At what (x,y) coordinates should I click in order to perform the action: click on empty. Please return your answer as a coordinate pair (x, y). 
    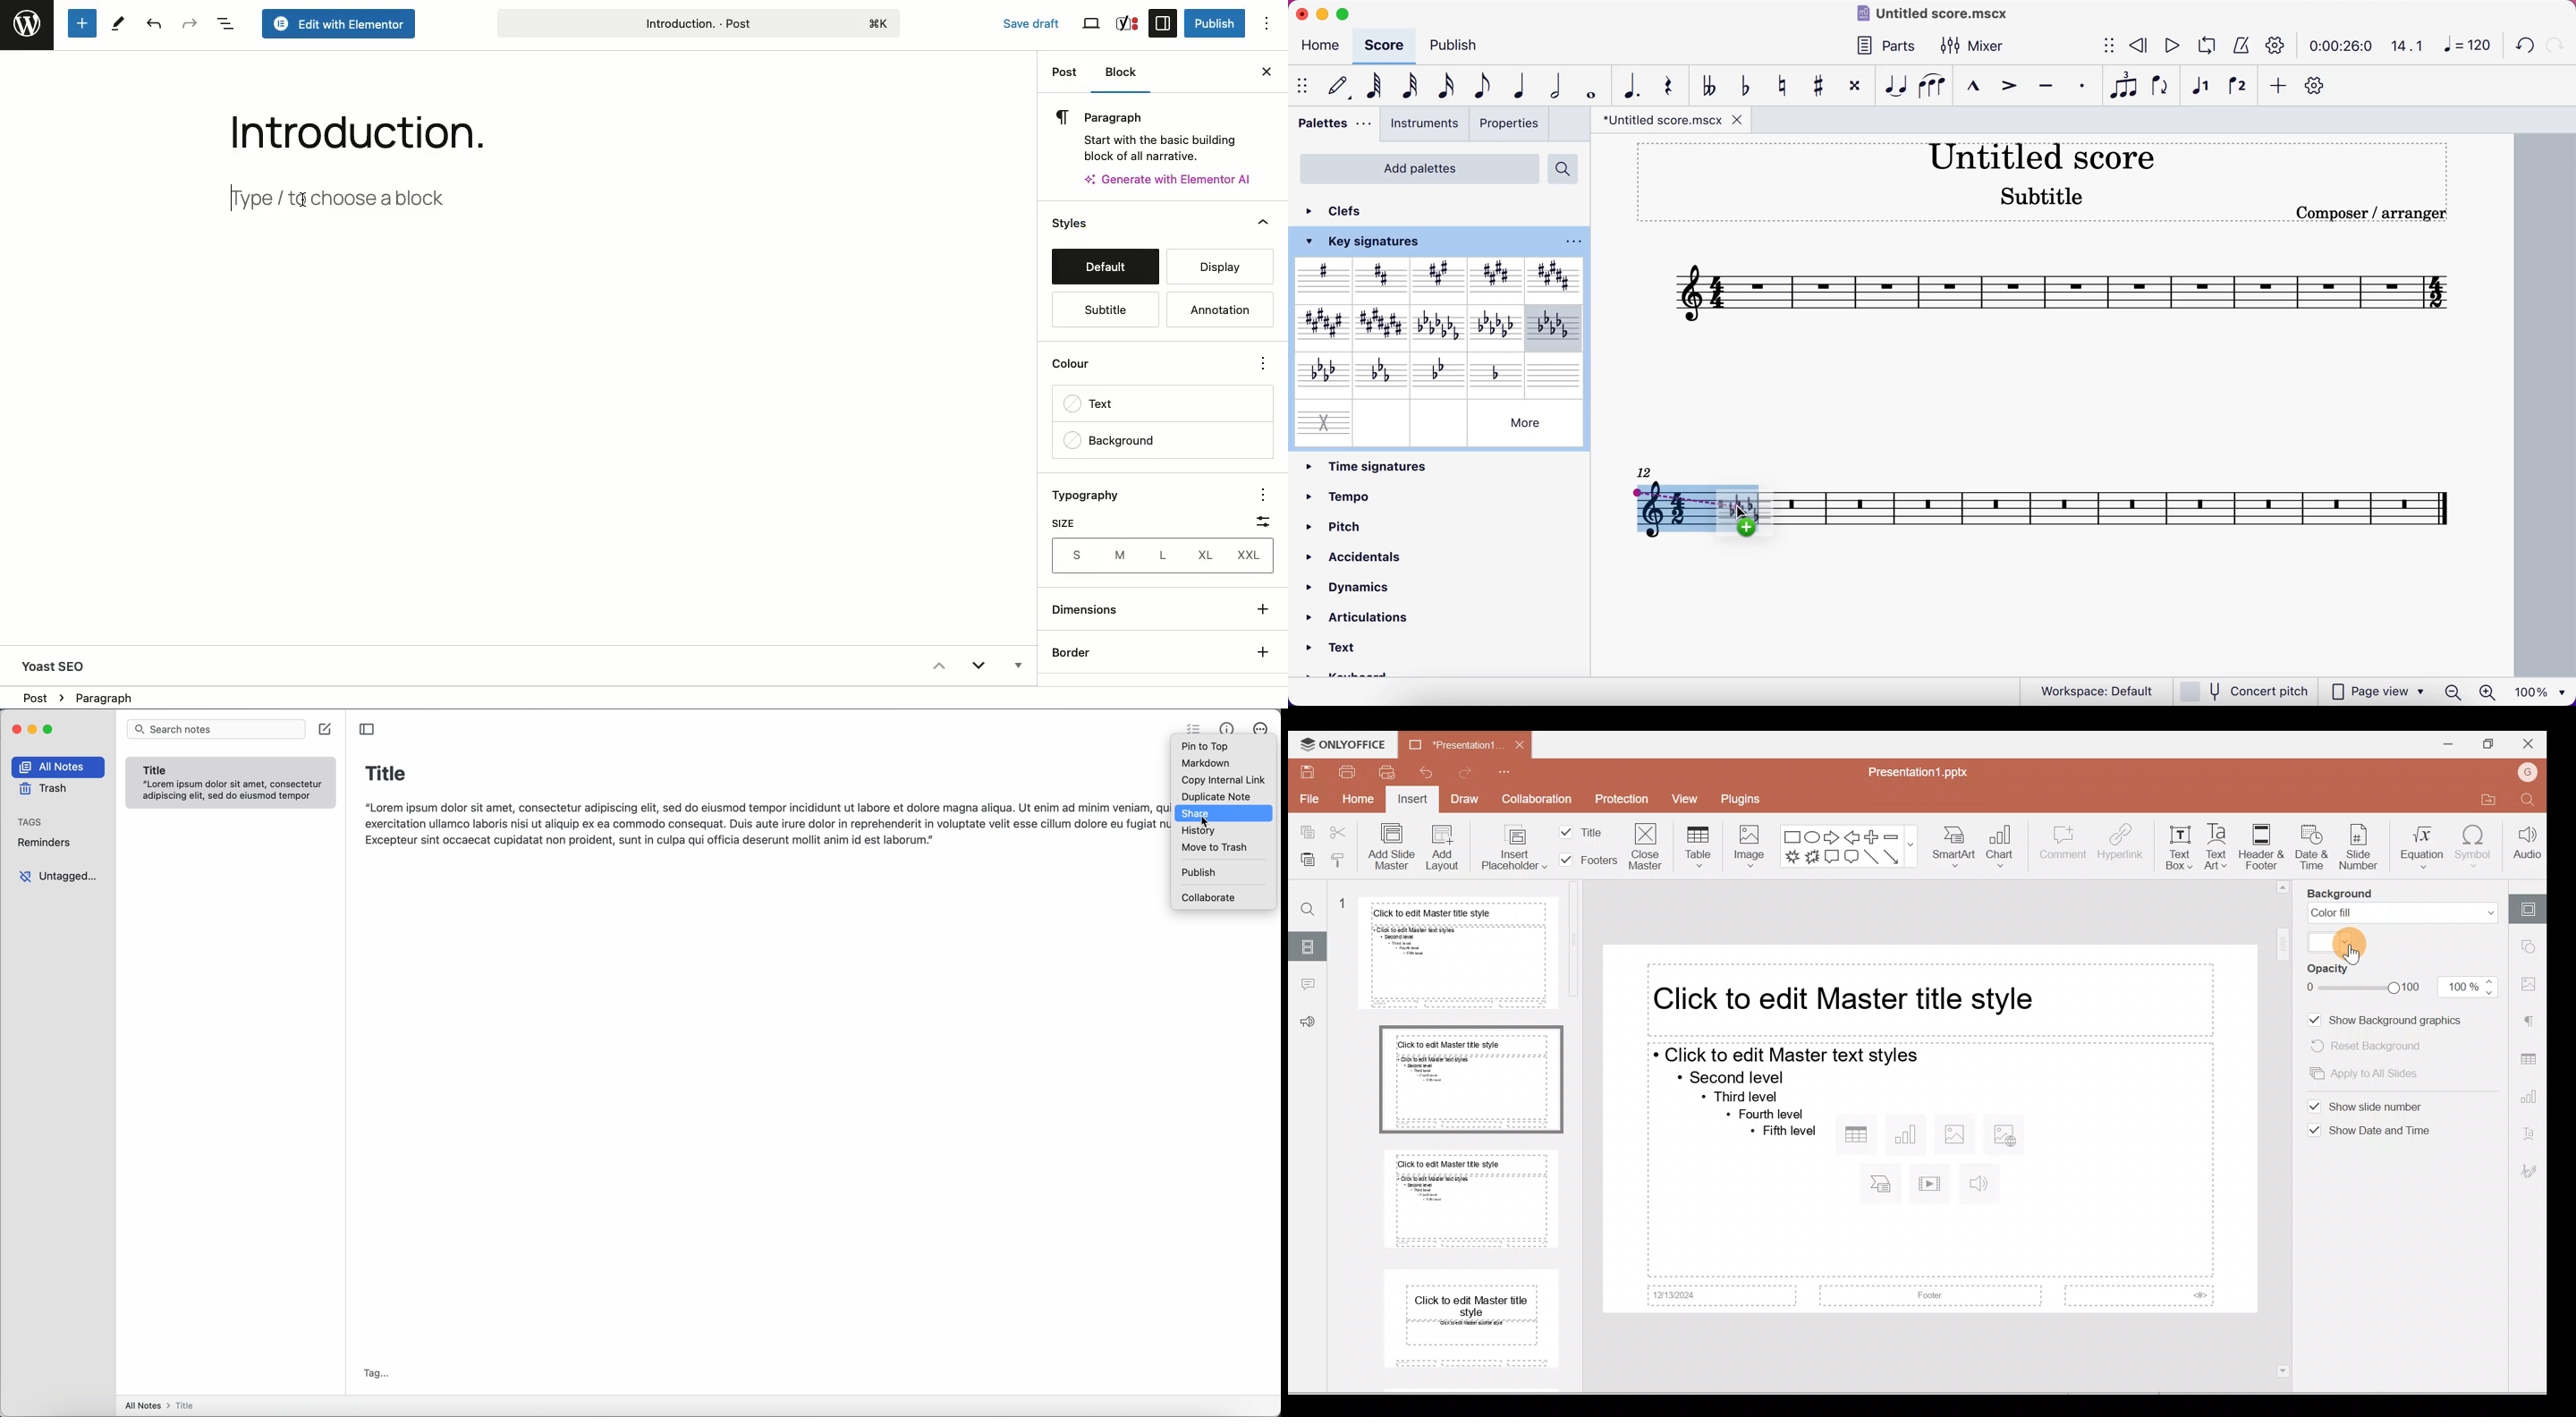
    Looking at the image, I should click on (1438, 422).